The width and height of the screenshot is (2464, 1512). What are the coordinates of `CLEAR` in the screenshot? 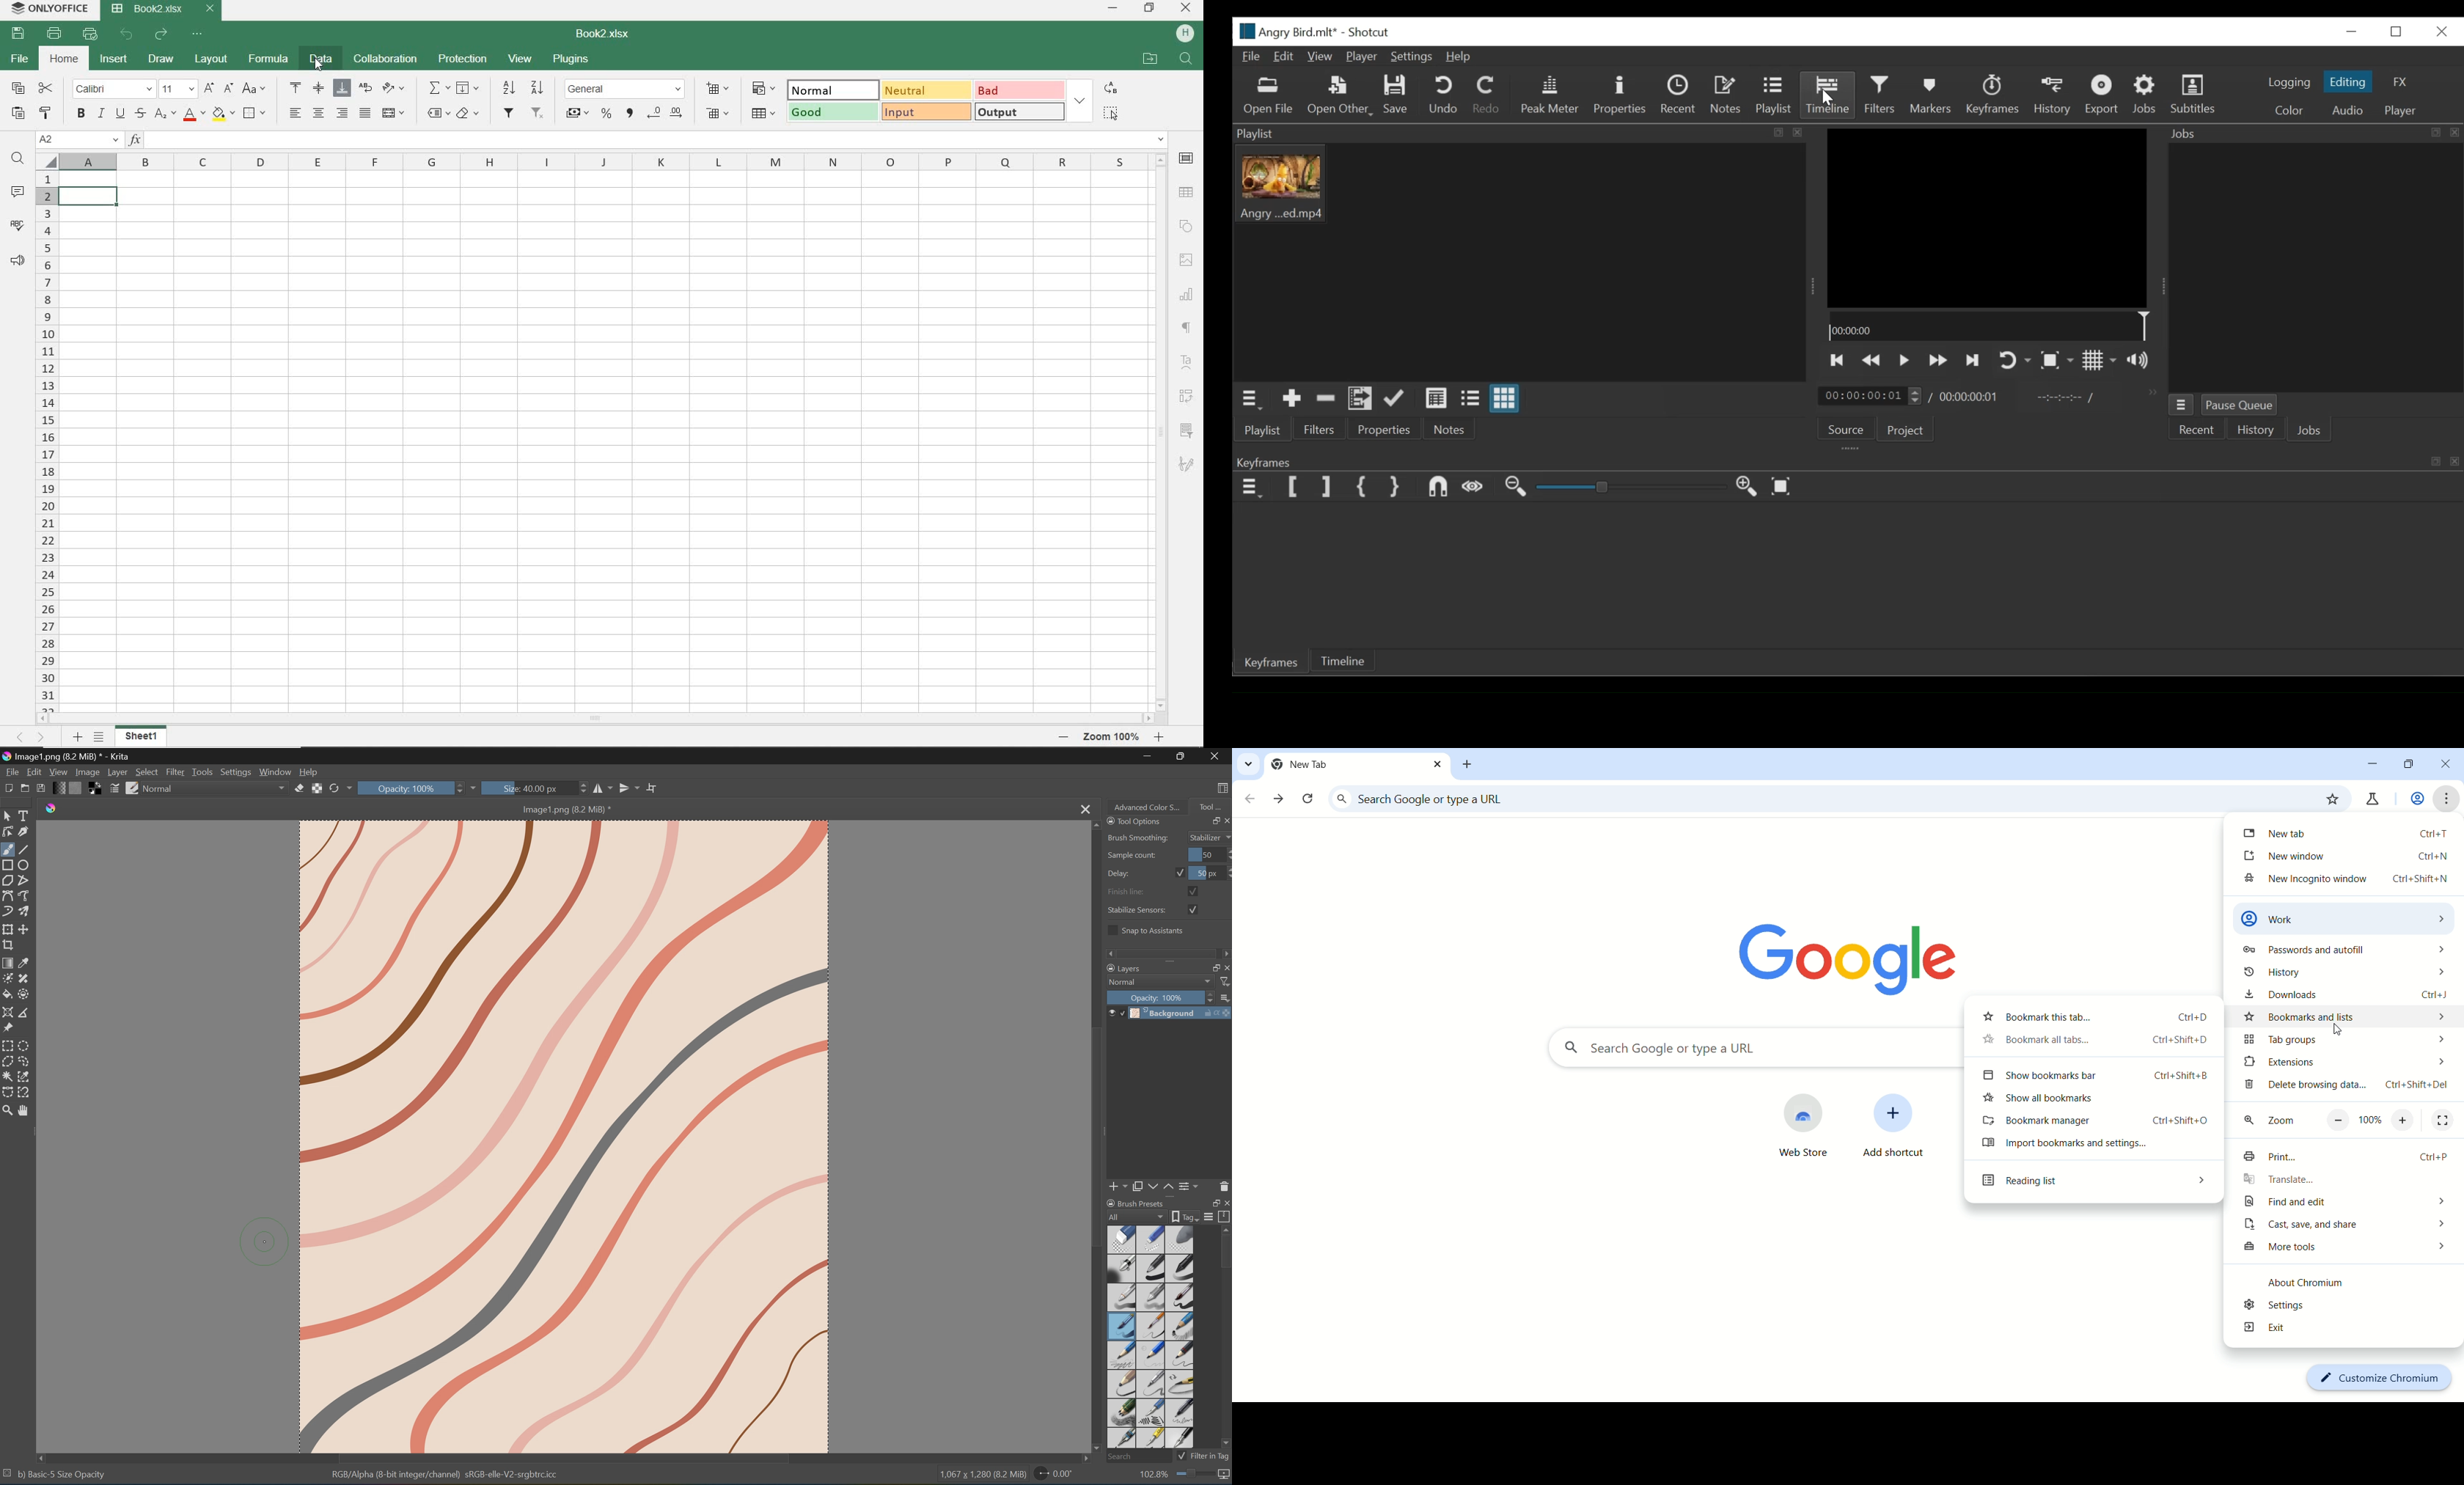 It's located at (470, 114).